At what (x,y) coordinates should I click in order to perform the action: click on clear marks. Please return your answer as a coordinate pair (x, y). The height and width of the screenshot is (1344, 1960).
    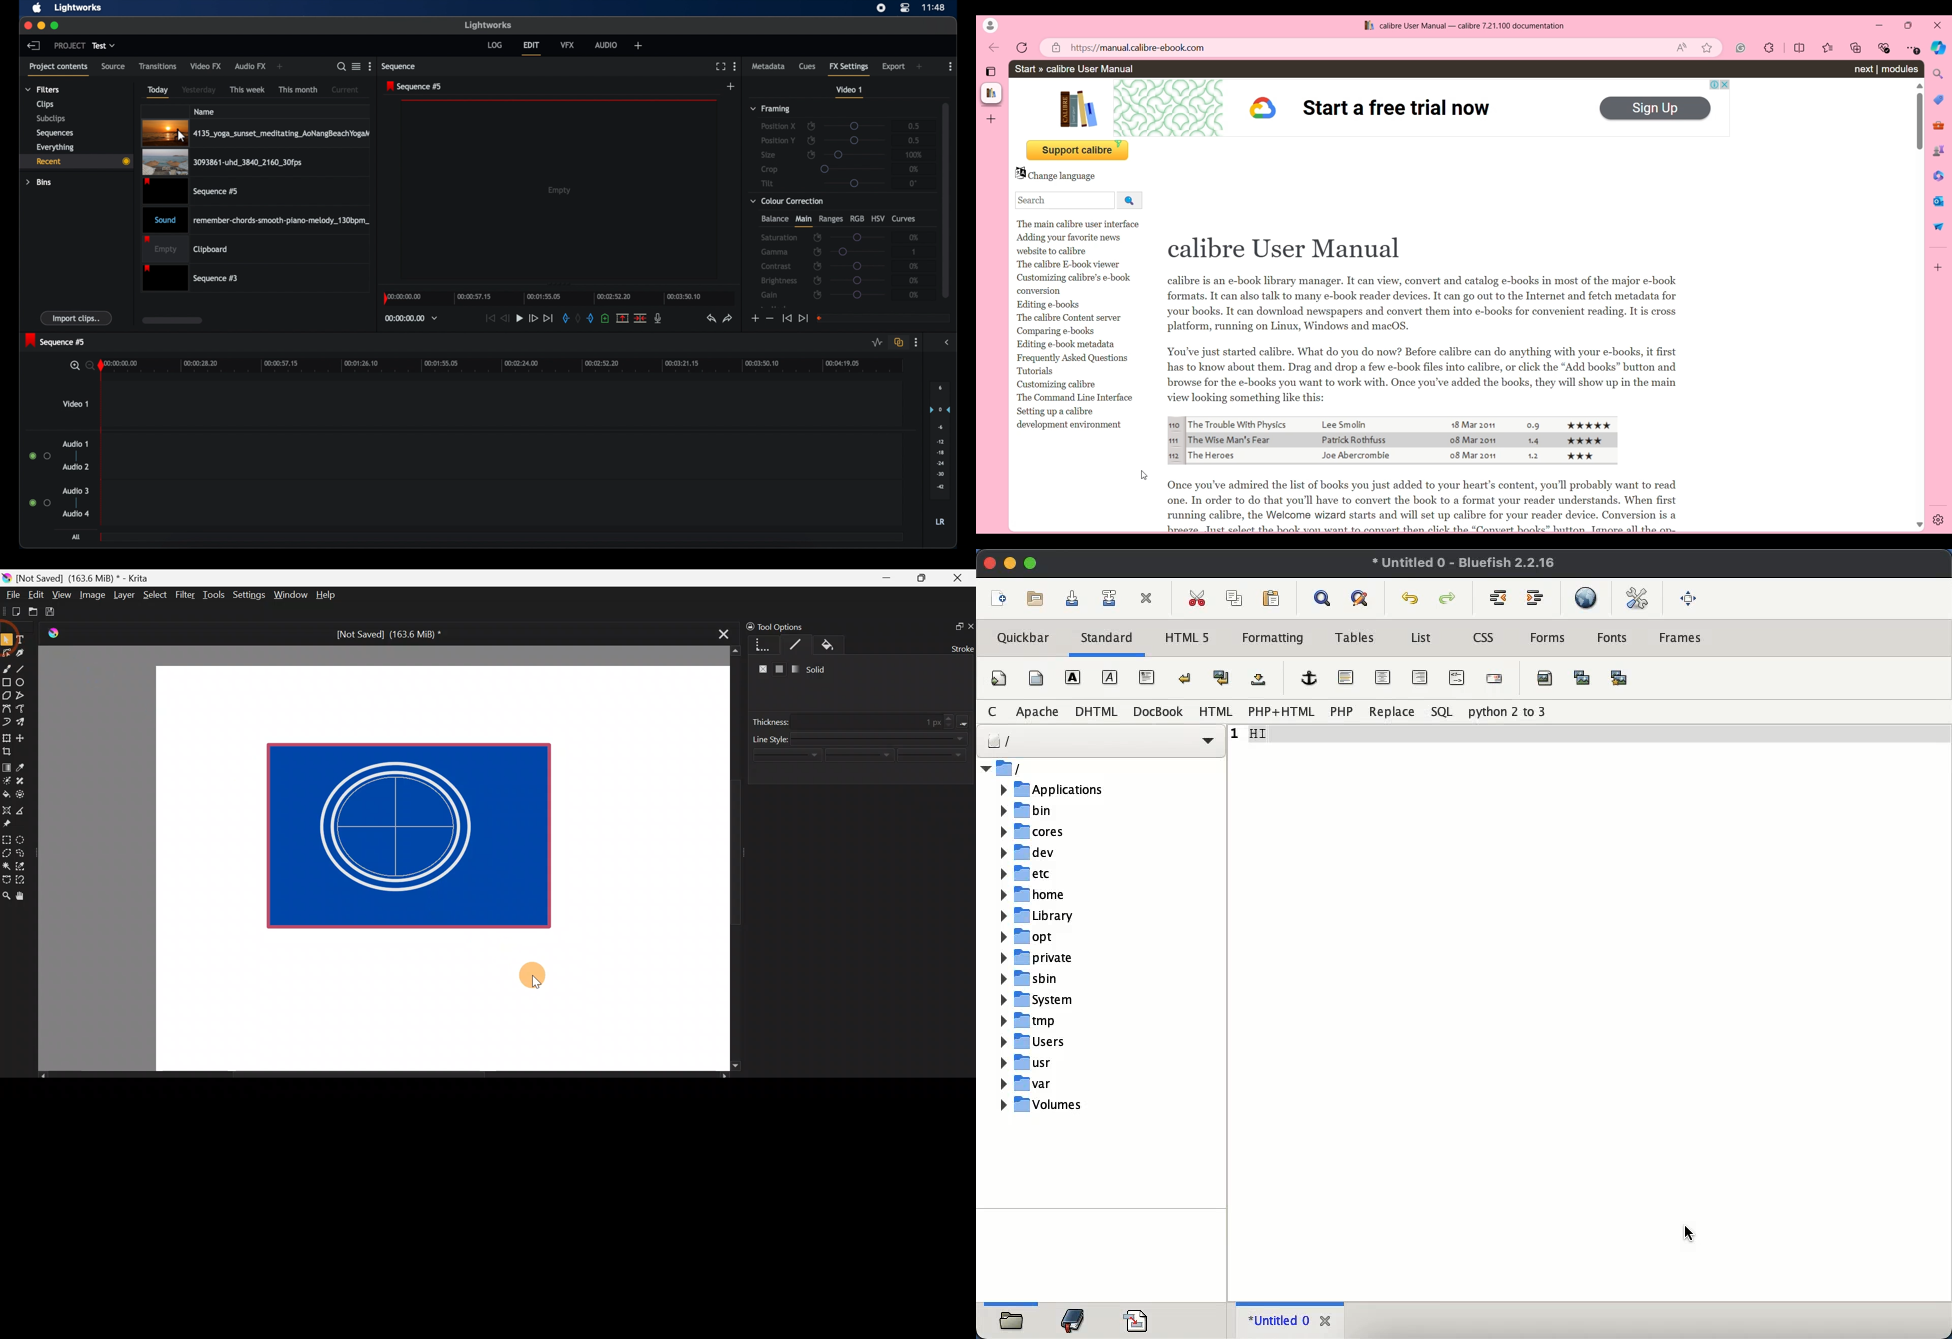
    Looking at the image, I should click on (578, 318).